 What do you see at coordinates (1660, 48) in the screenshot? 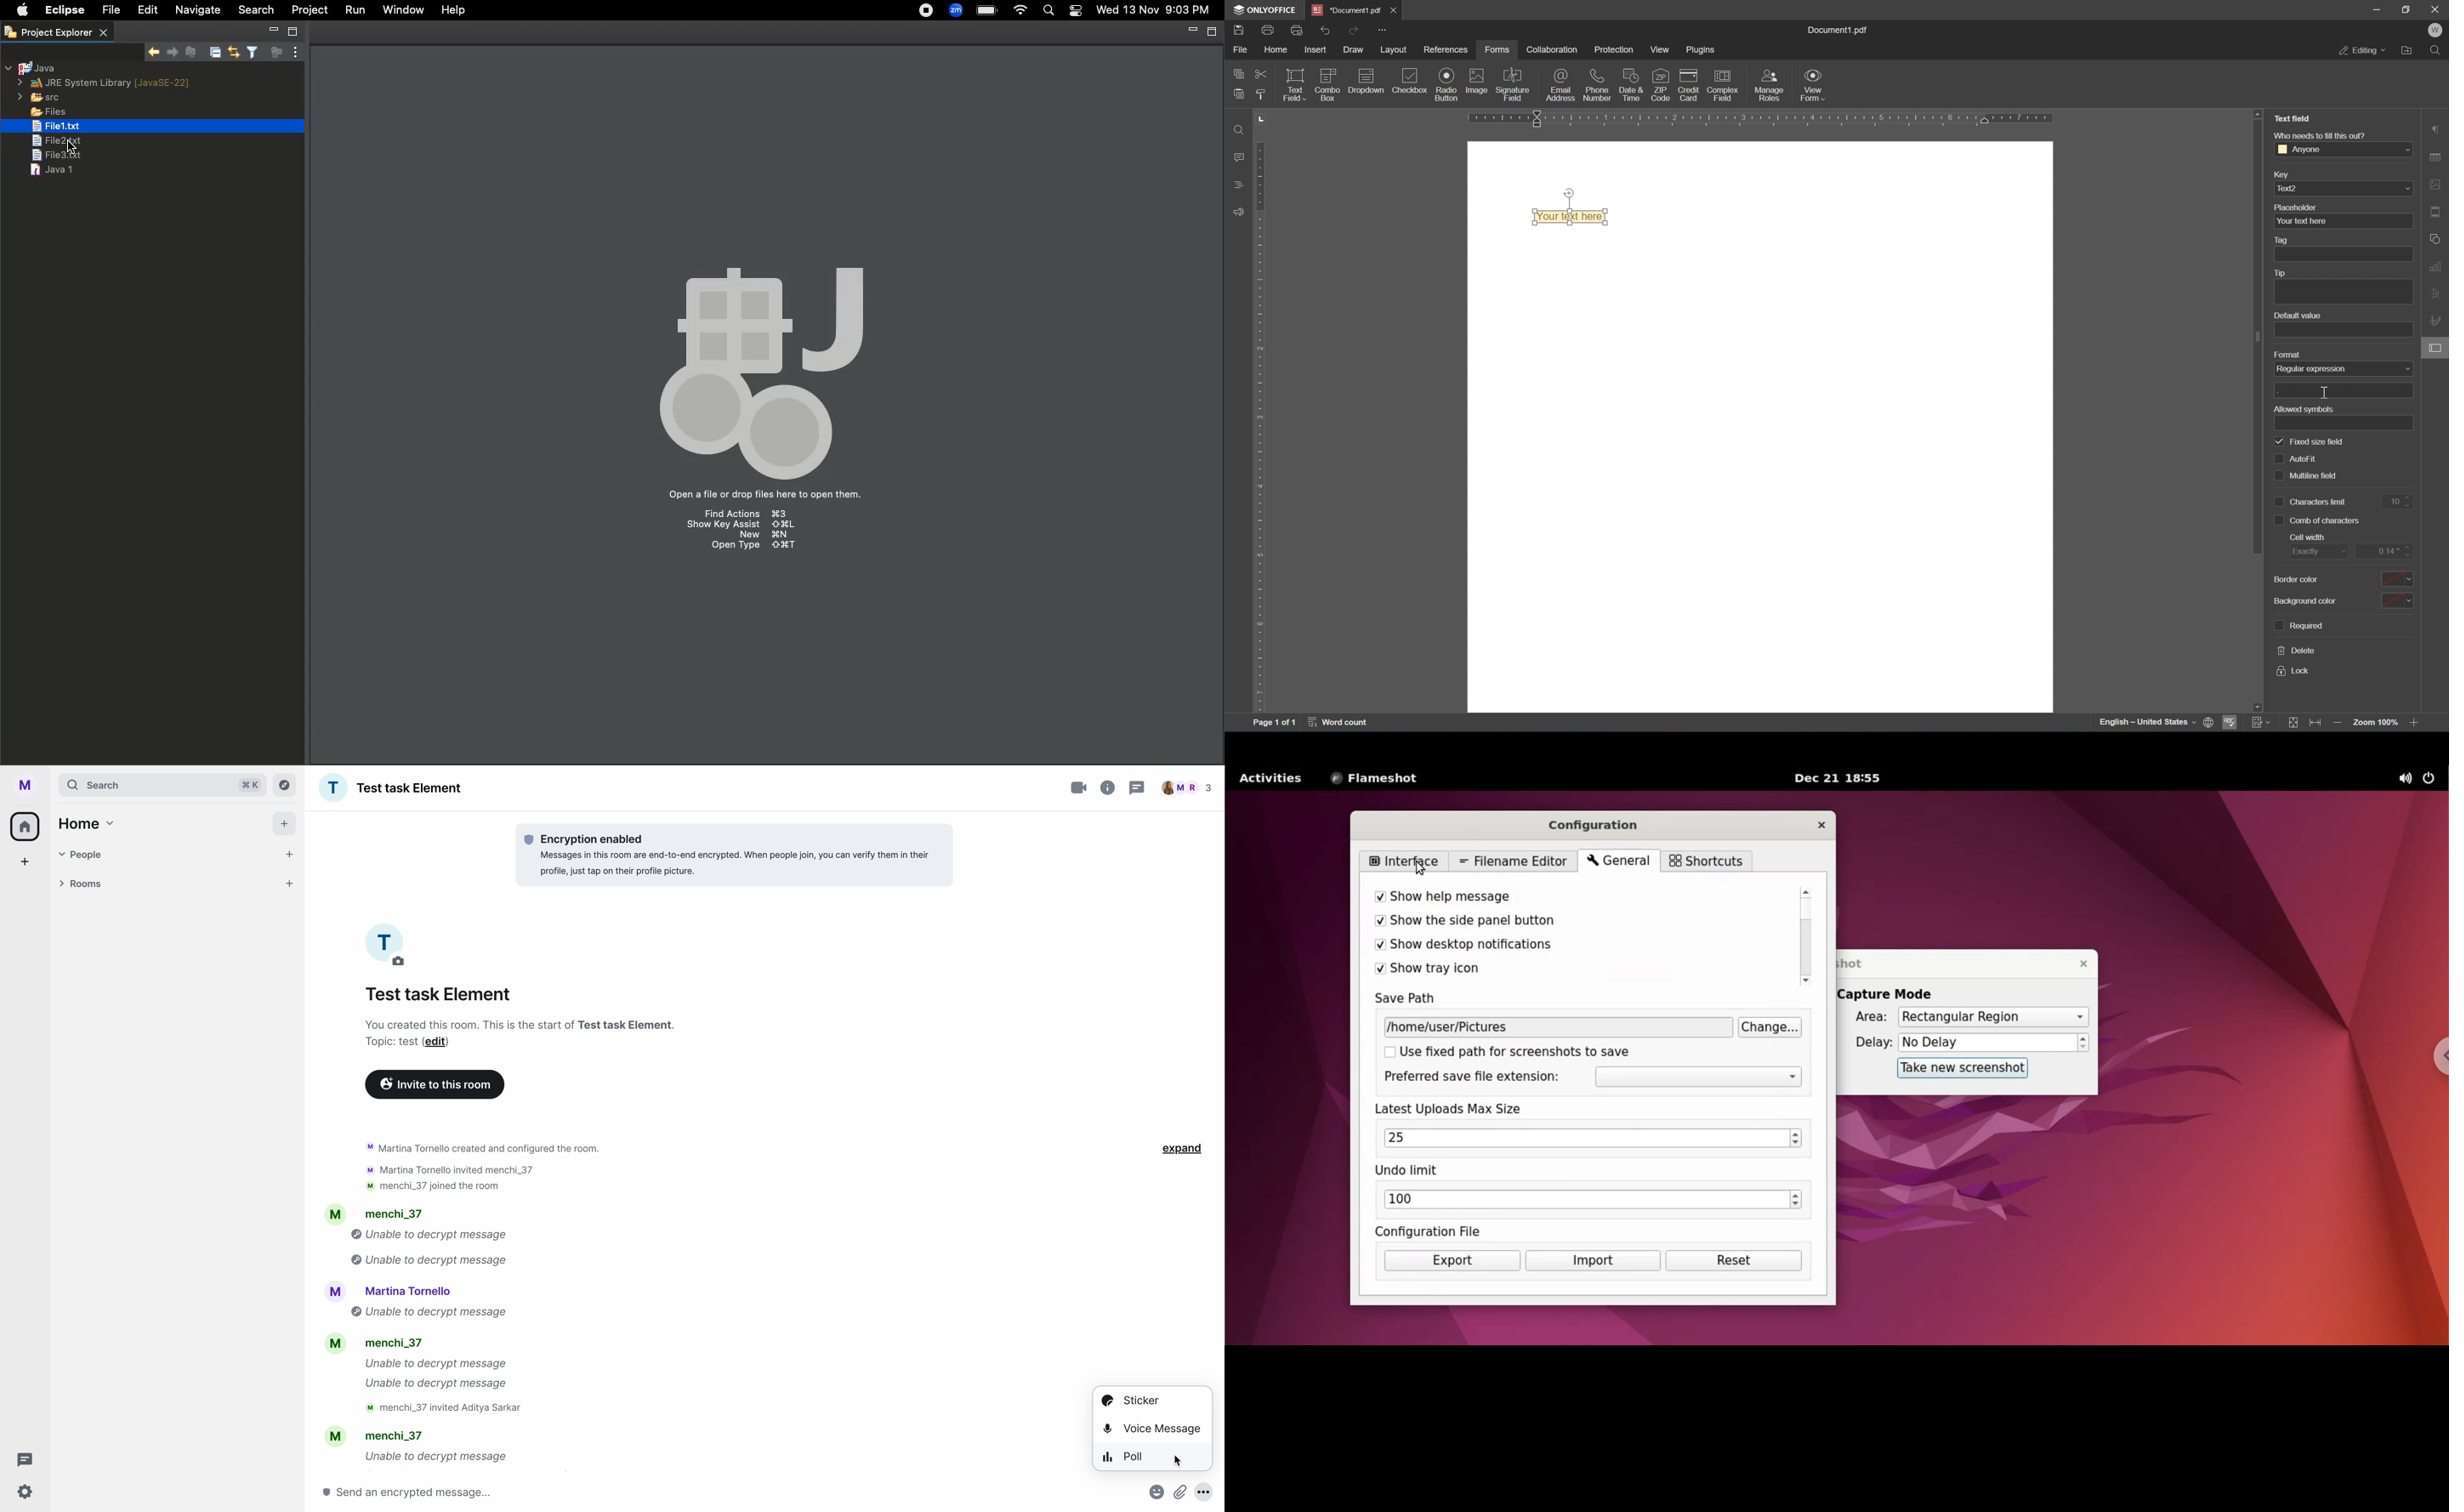
I see `view` at bounding box center [1660, 48].